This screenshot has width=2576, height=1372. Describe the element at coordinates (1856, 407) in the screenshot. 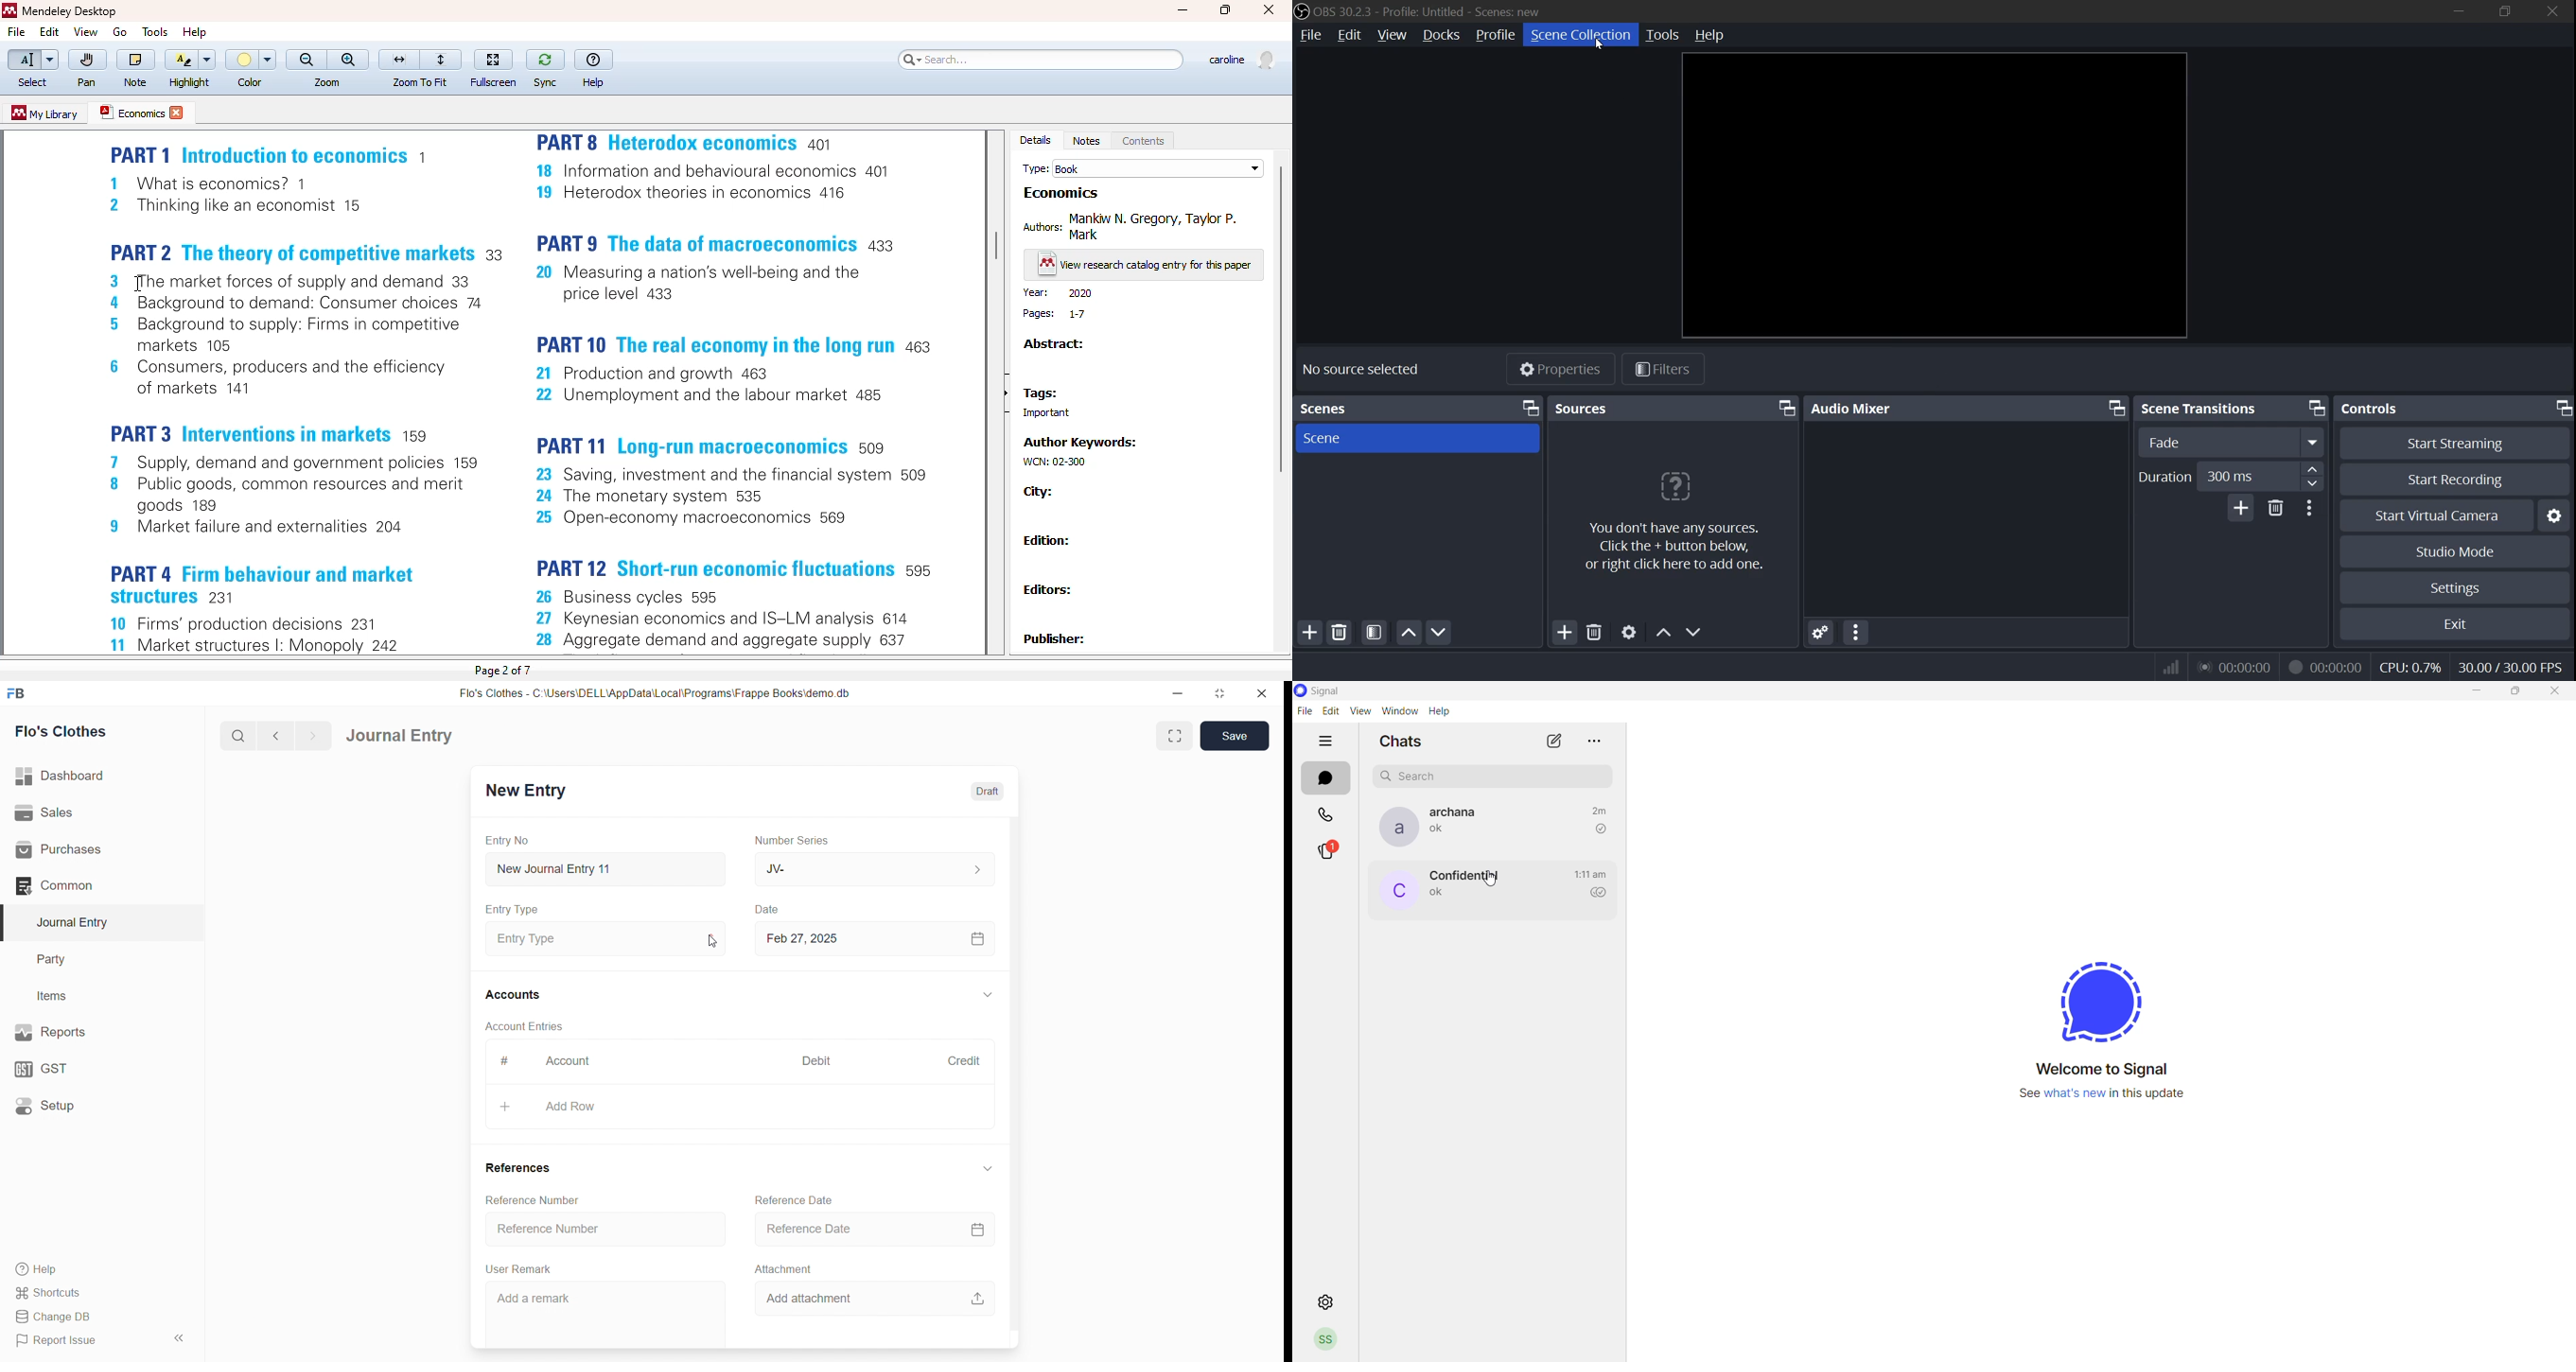

I see `audio mixer` at that location.